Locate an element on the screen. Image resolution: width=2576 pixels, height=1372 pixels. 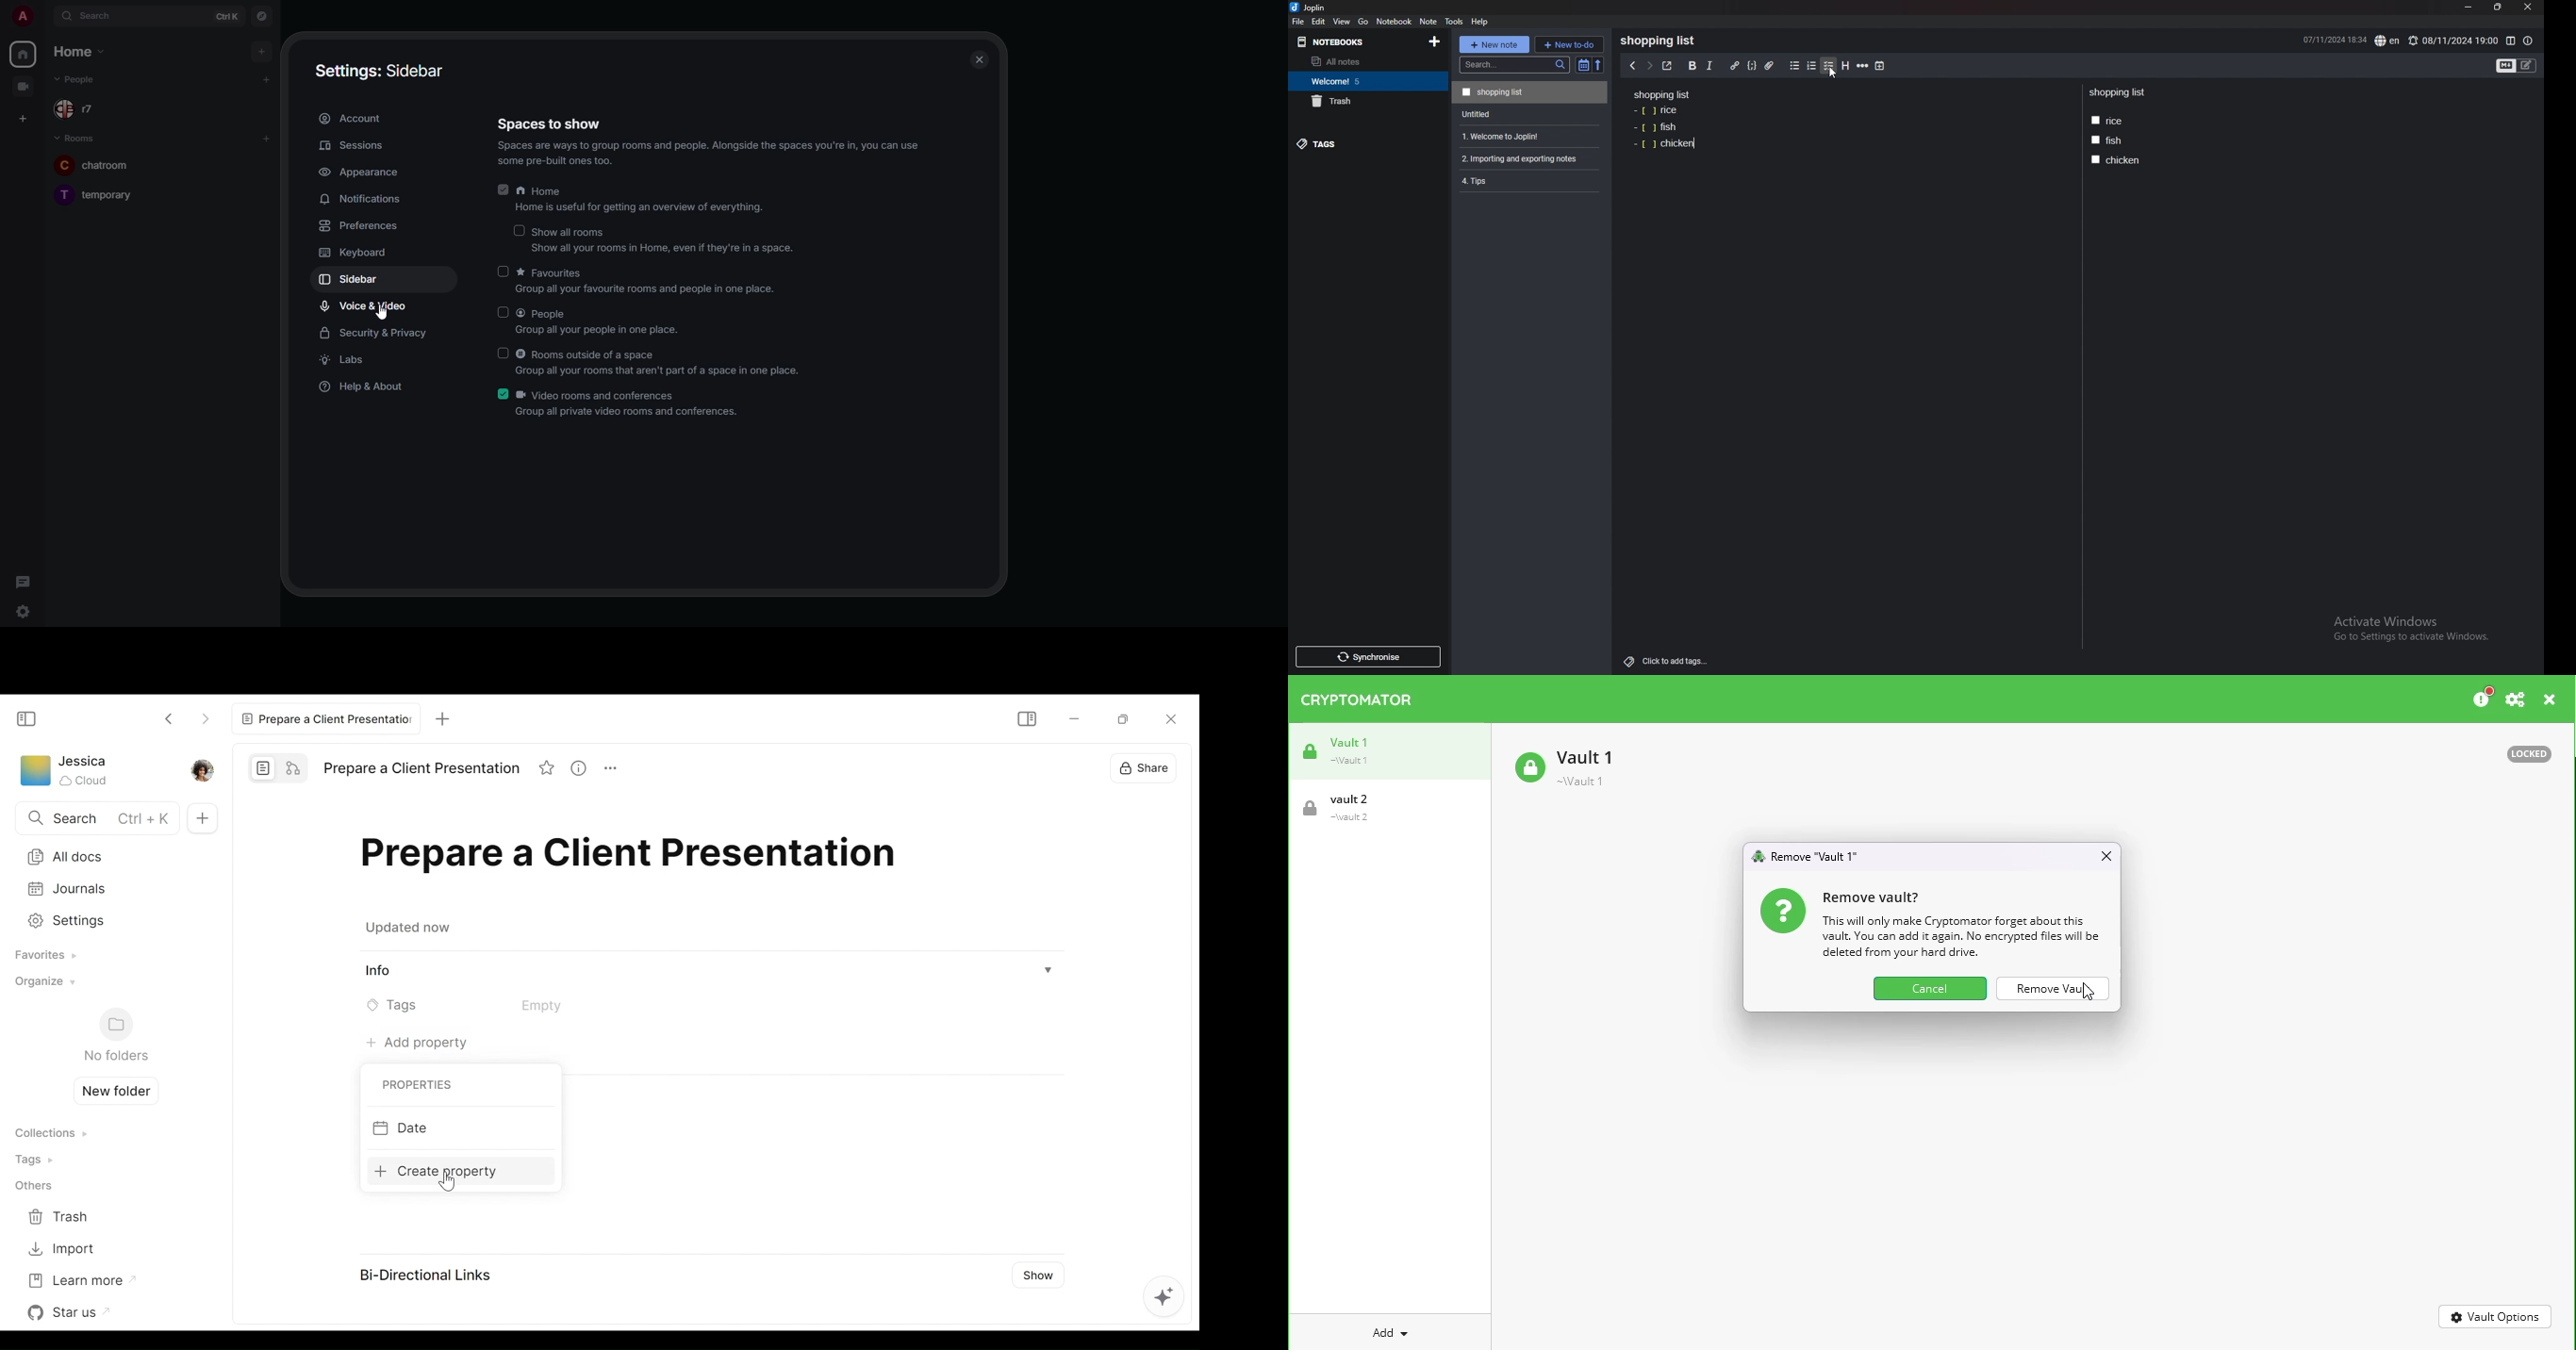
toggle external editor is located at coordinates (1667, 65).